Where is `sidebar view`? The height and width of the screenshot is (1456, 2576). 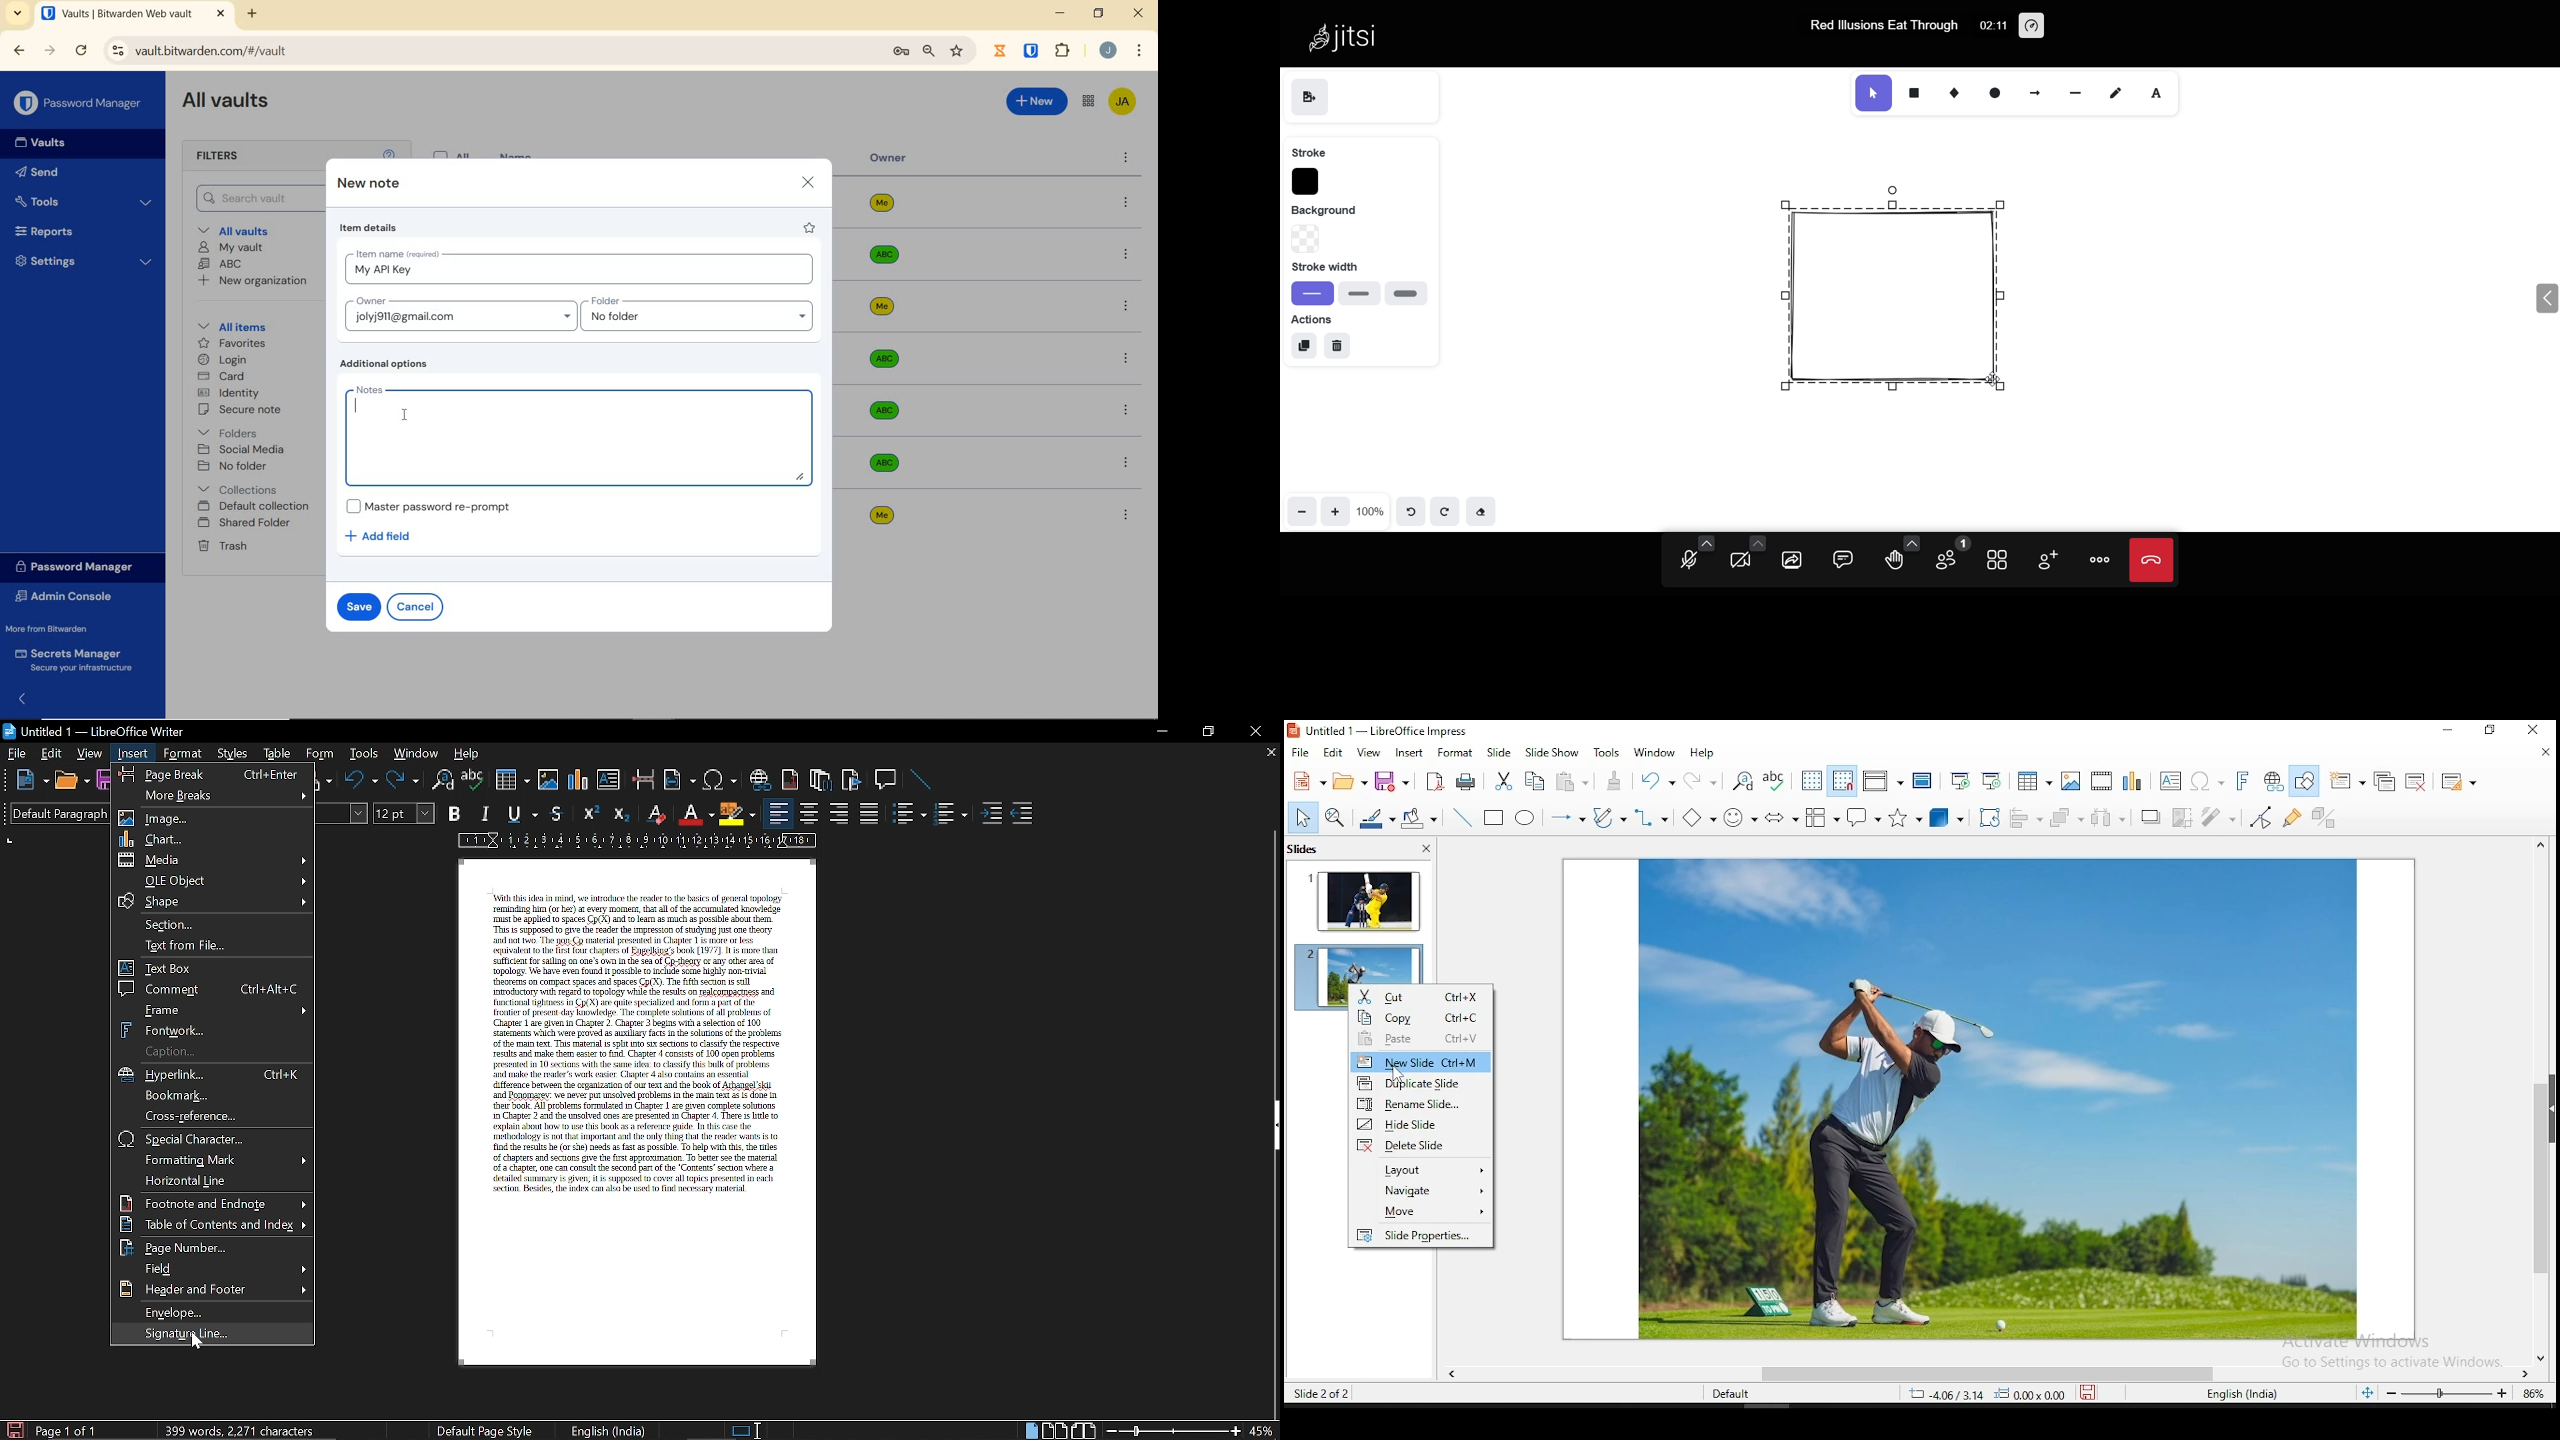 sidebar view is located at coordinates (1272, 1127).